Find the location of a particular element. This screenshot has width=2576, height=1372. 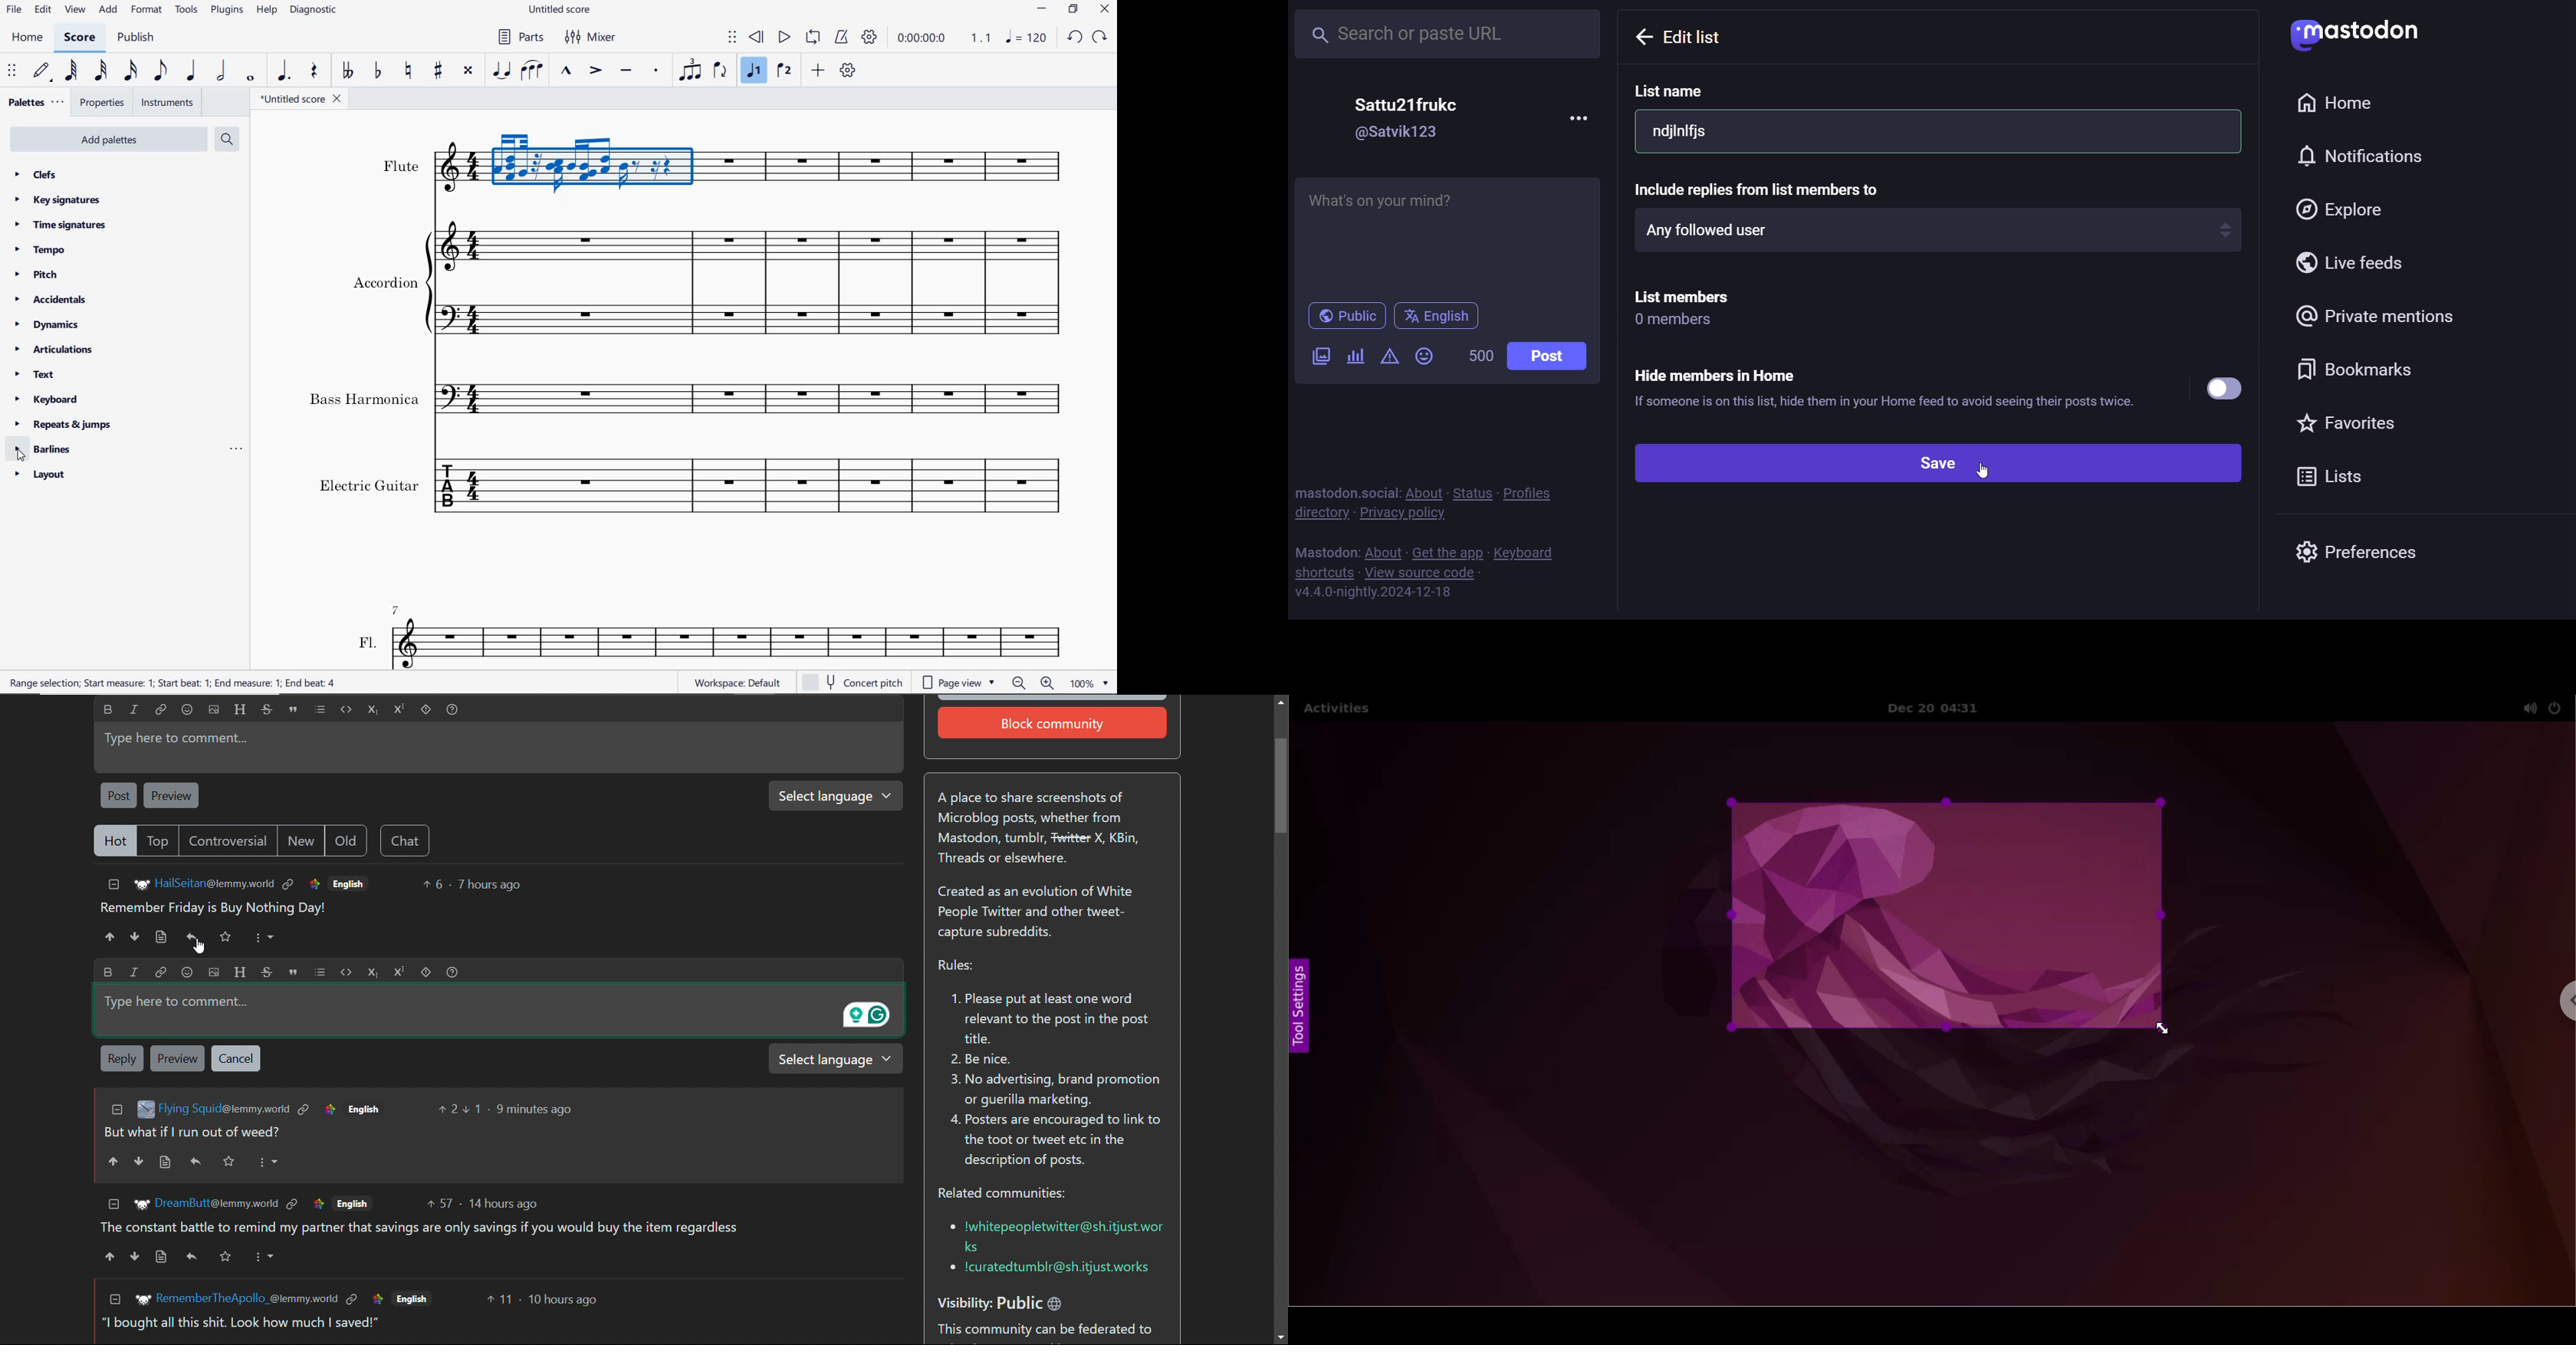

file is located at coordinates (13, 11).